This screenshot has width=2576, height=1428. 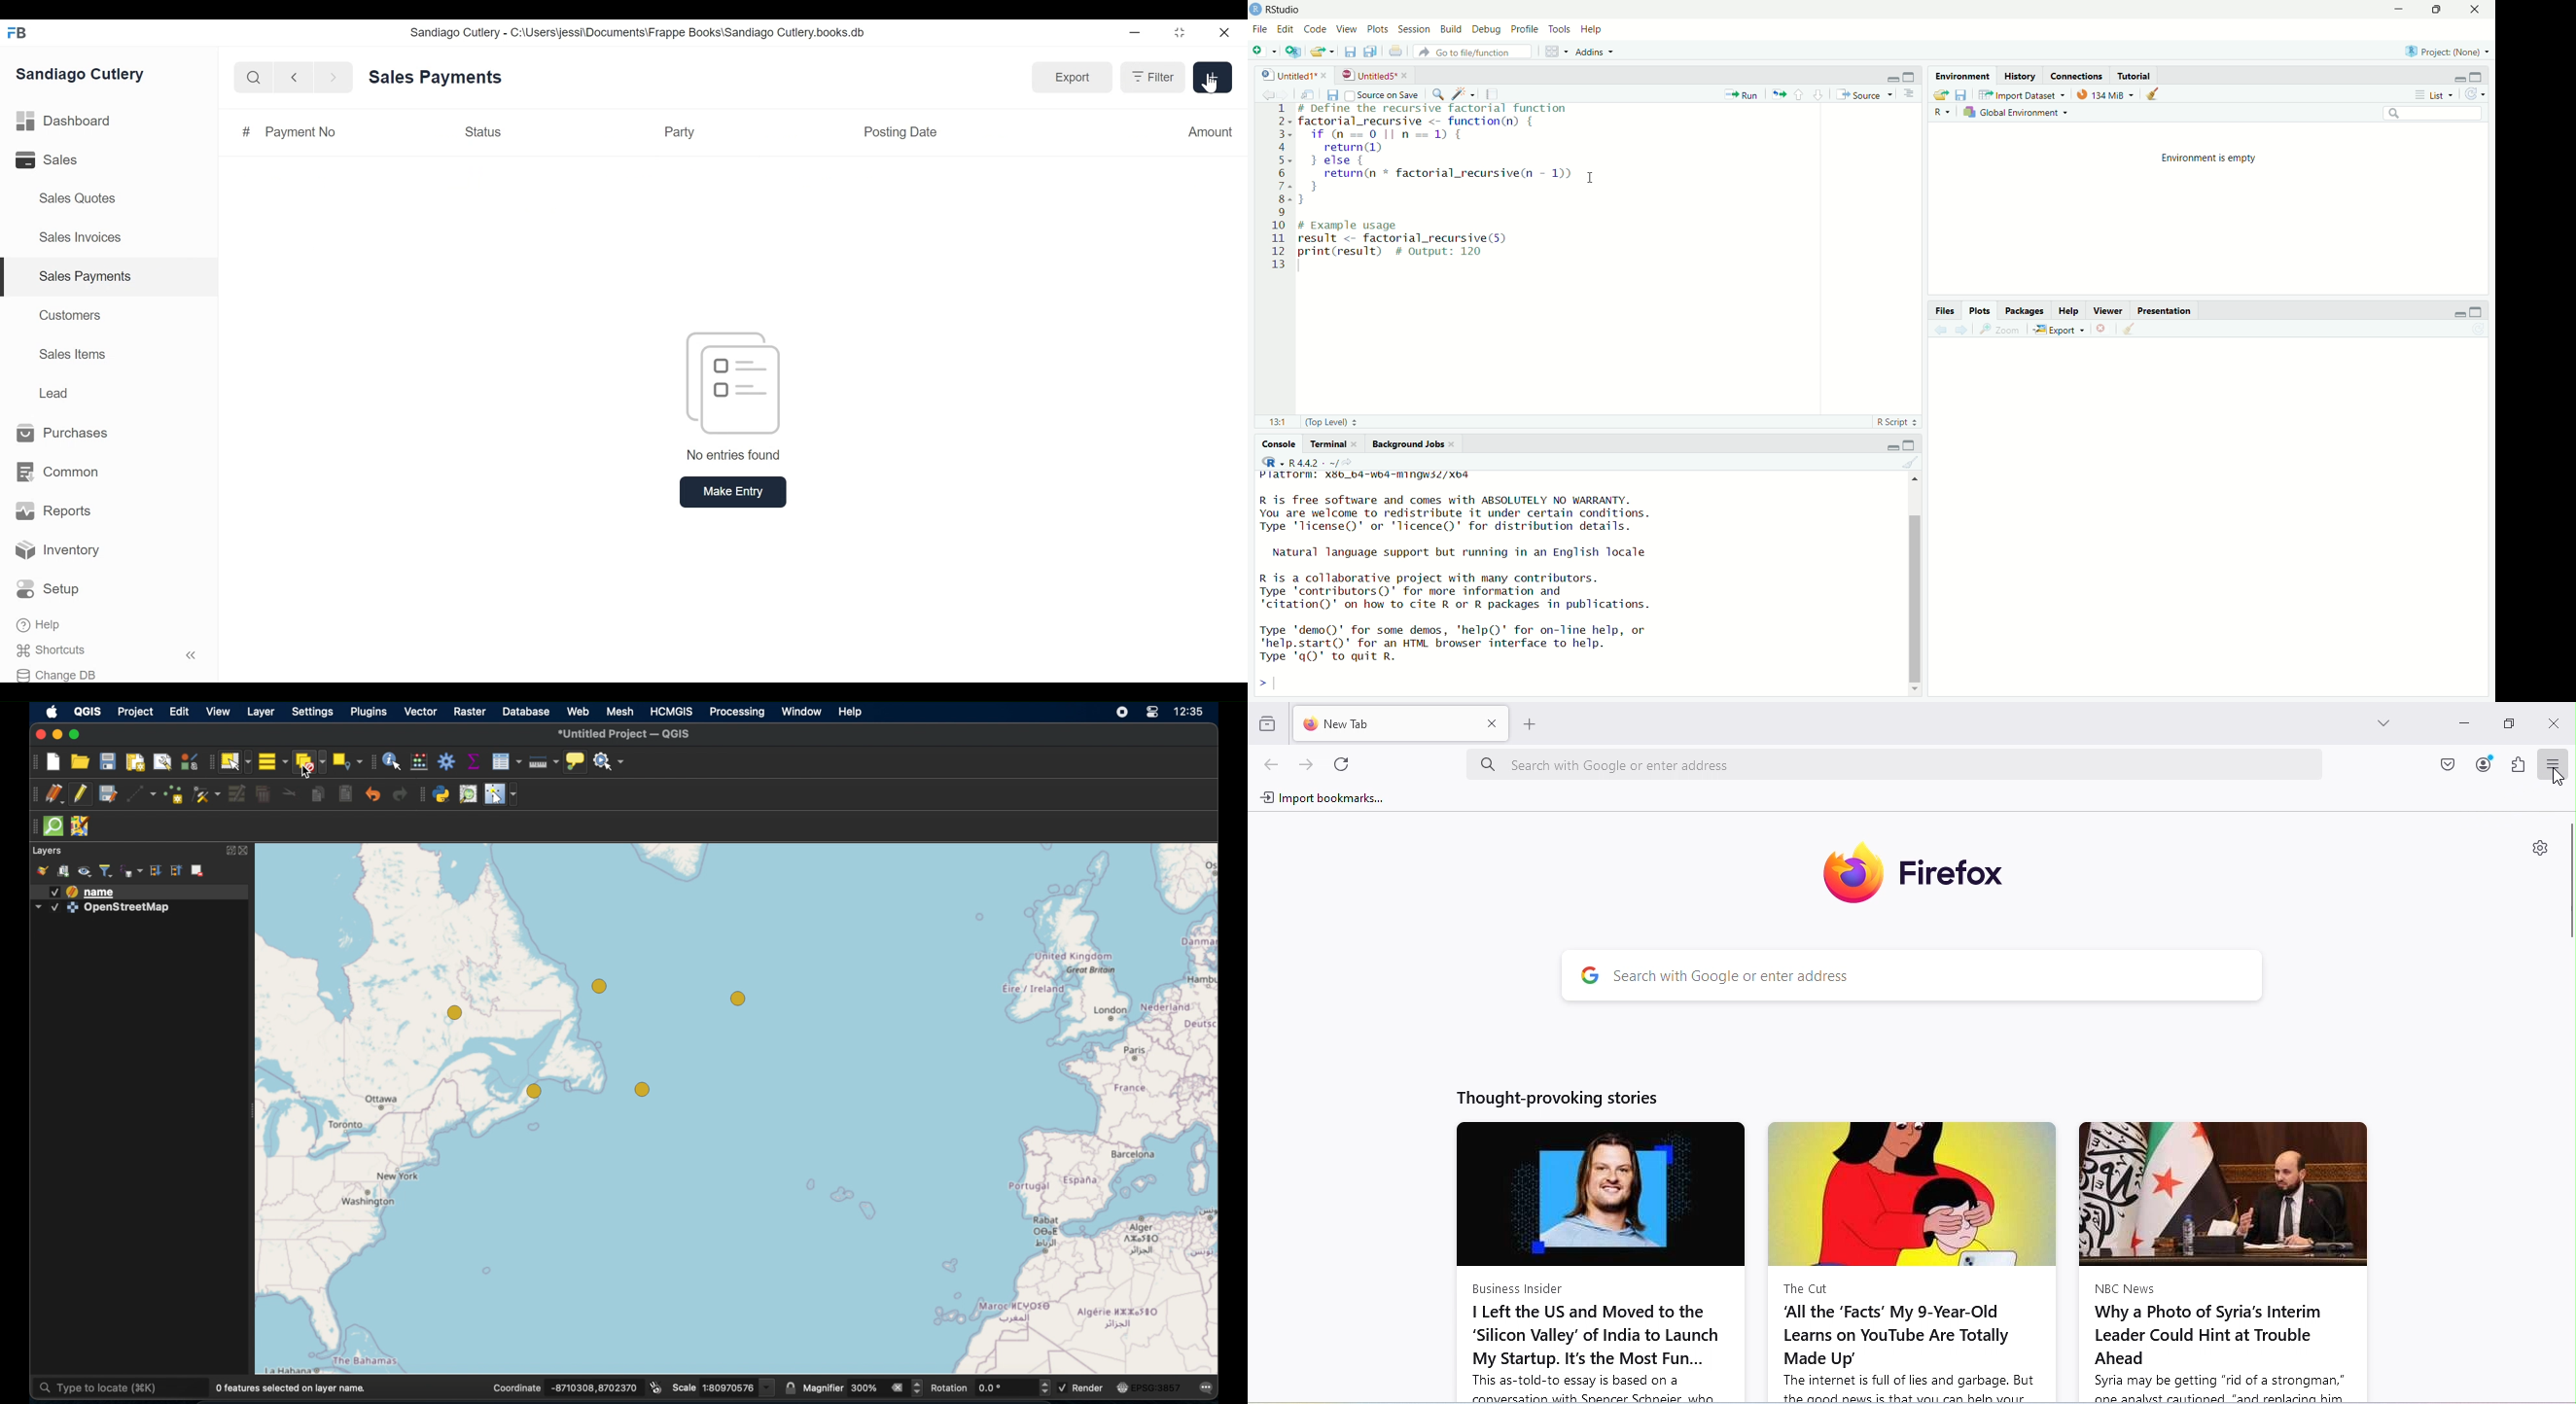 What do you see at coordinates (1384, 94) in the screenshot?
I see `Sourceon Save` at bounding box center [1384, 94].